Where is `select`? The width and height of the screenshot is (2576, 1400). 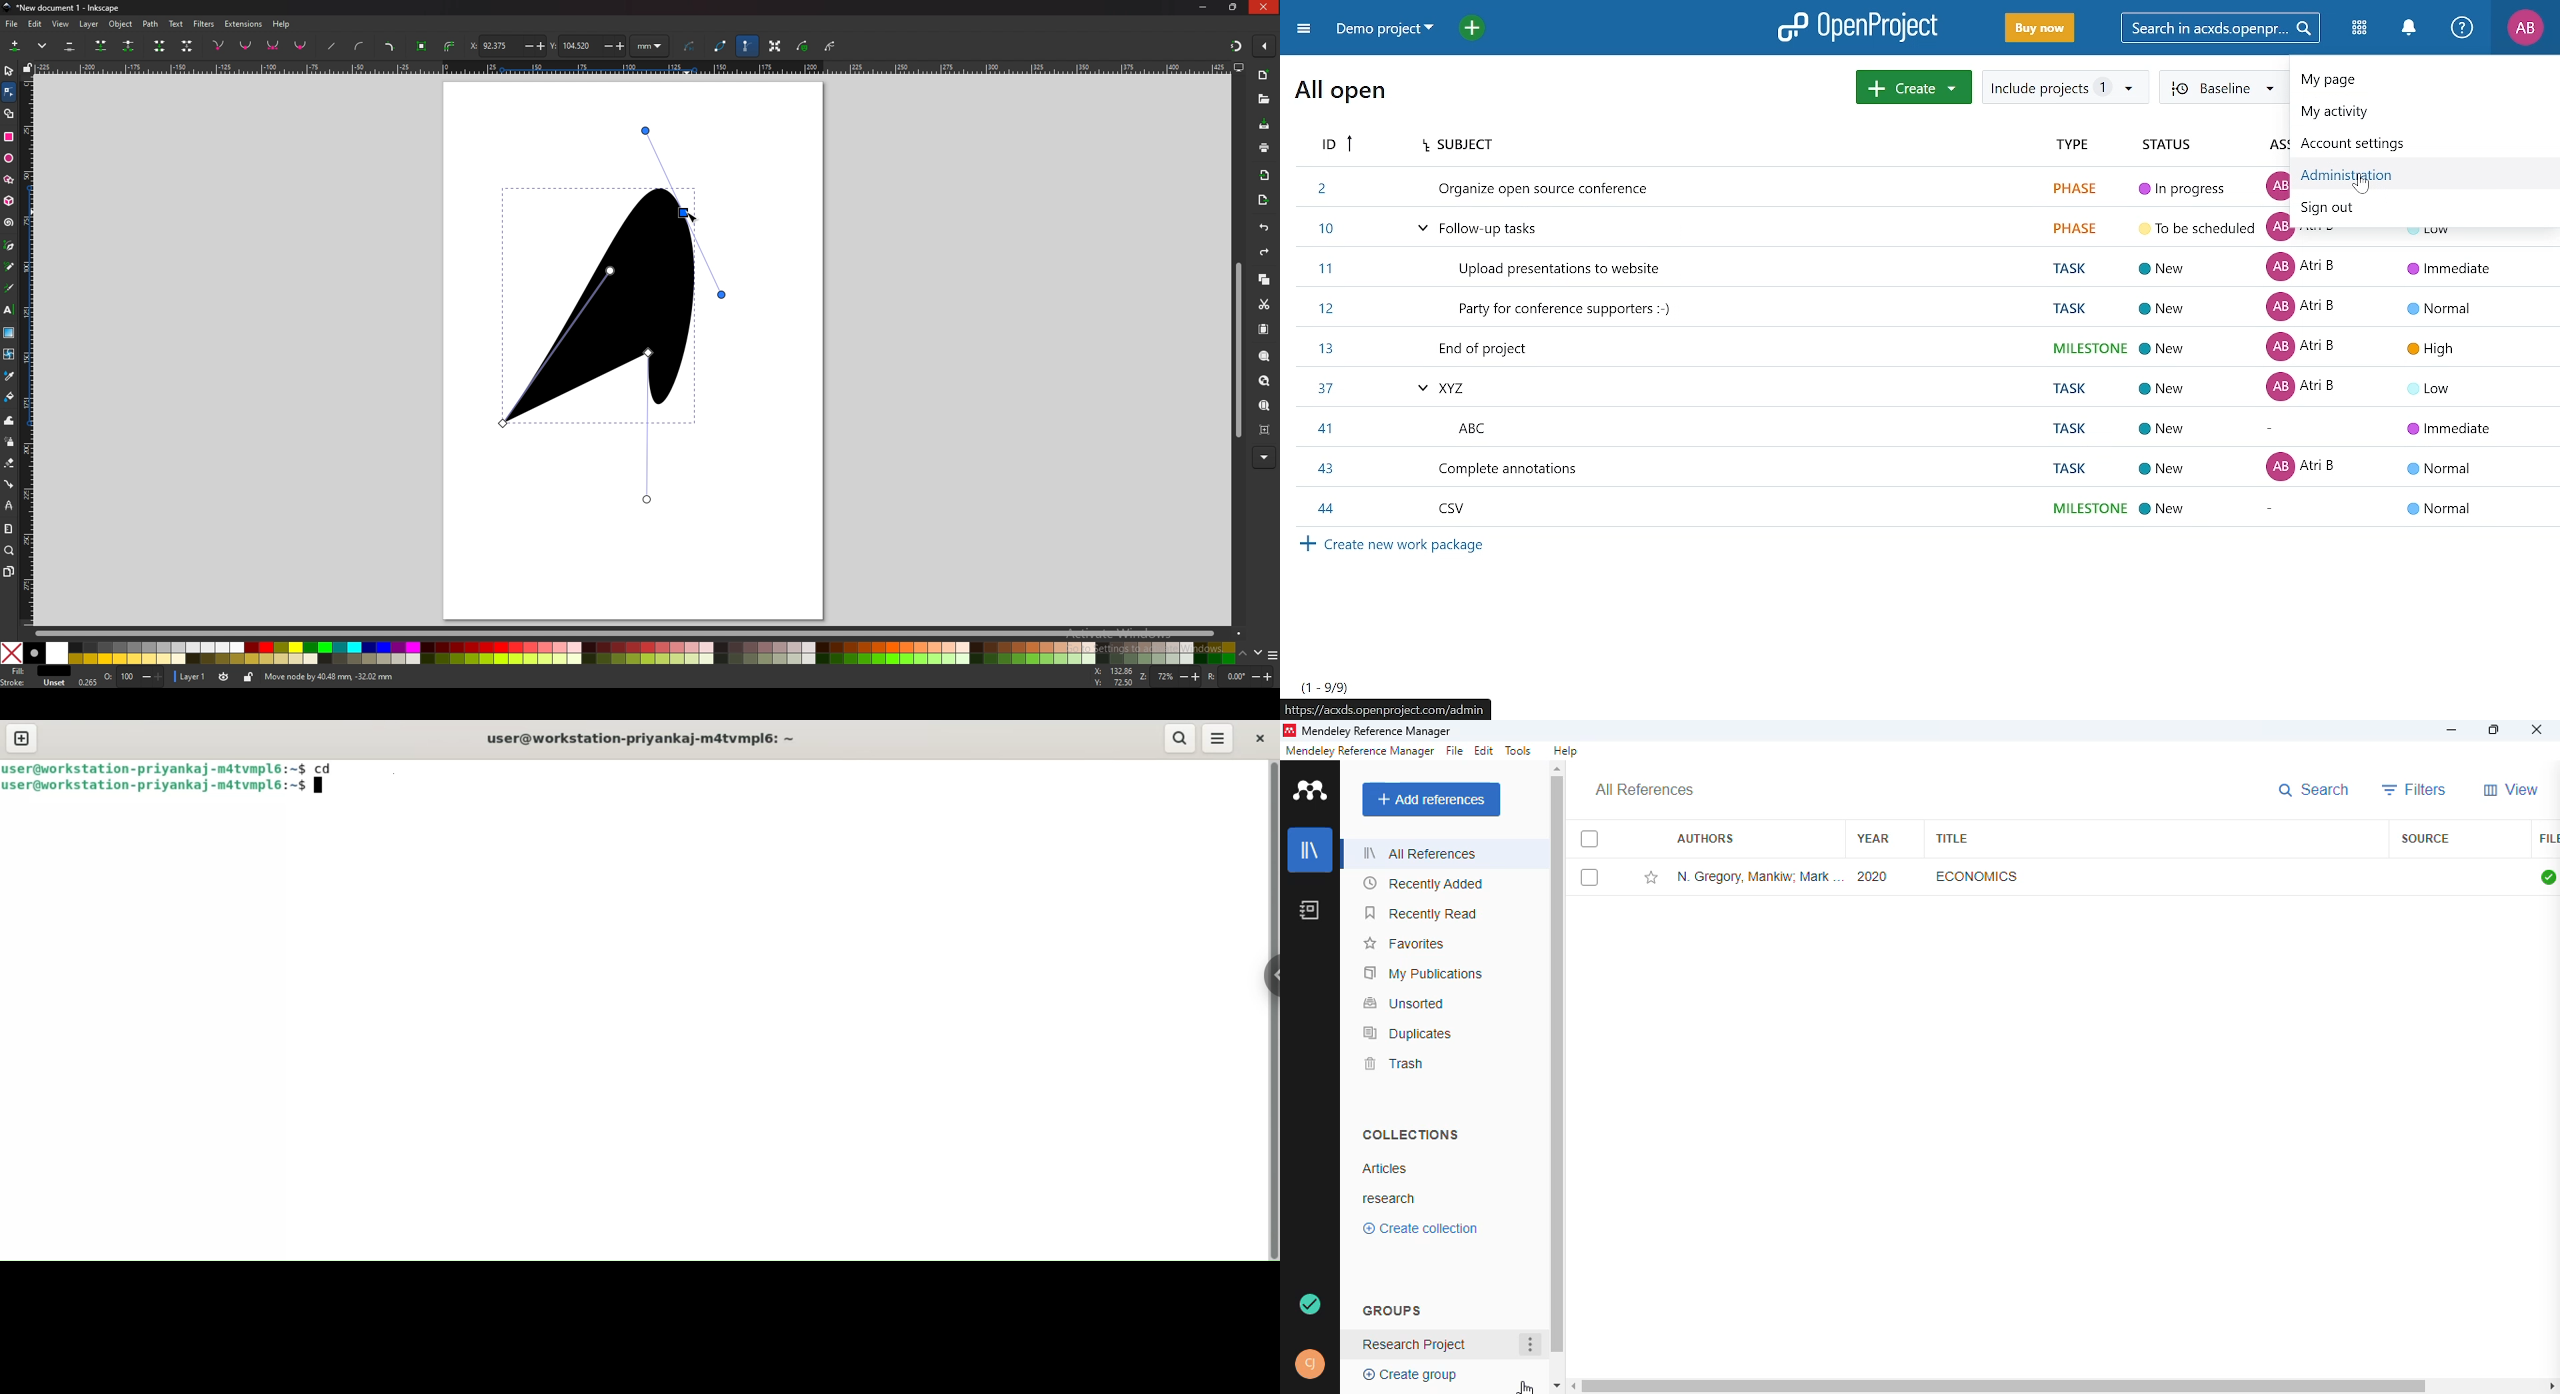 select is located at coordinates (1589, 878).